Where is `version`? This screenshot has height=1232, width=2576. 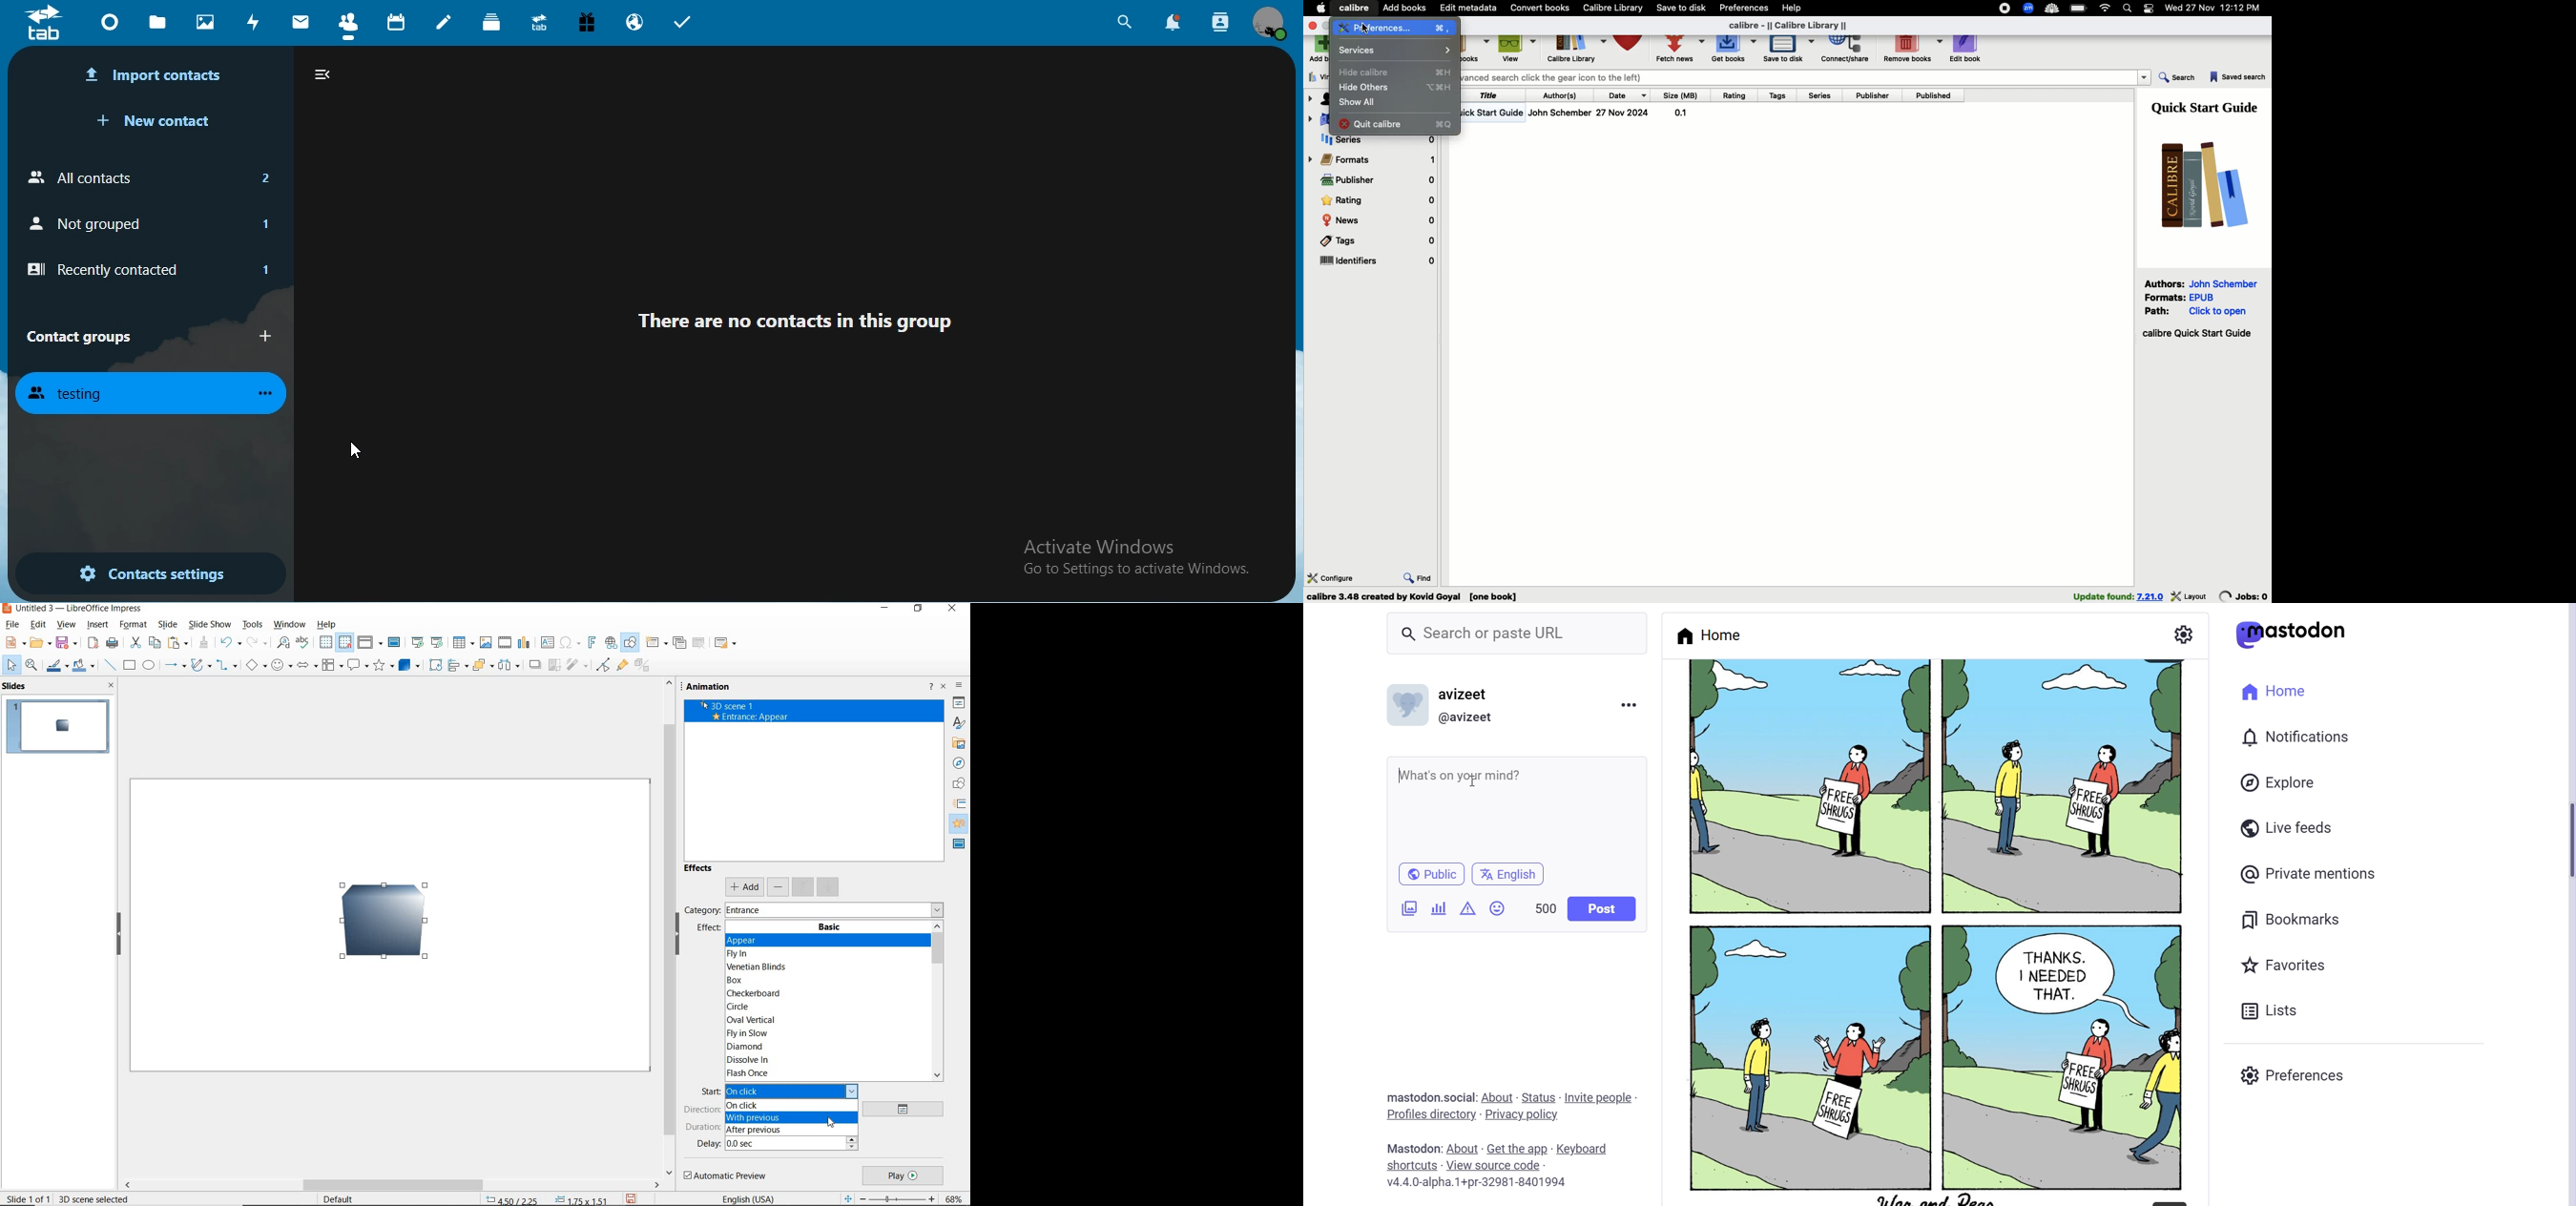
version is located at coordinates (2151, 596).